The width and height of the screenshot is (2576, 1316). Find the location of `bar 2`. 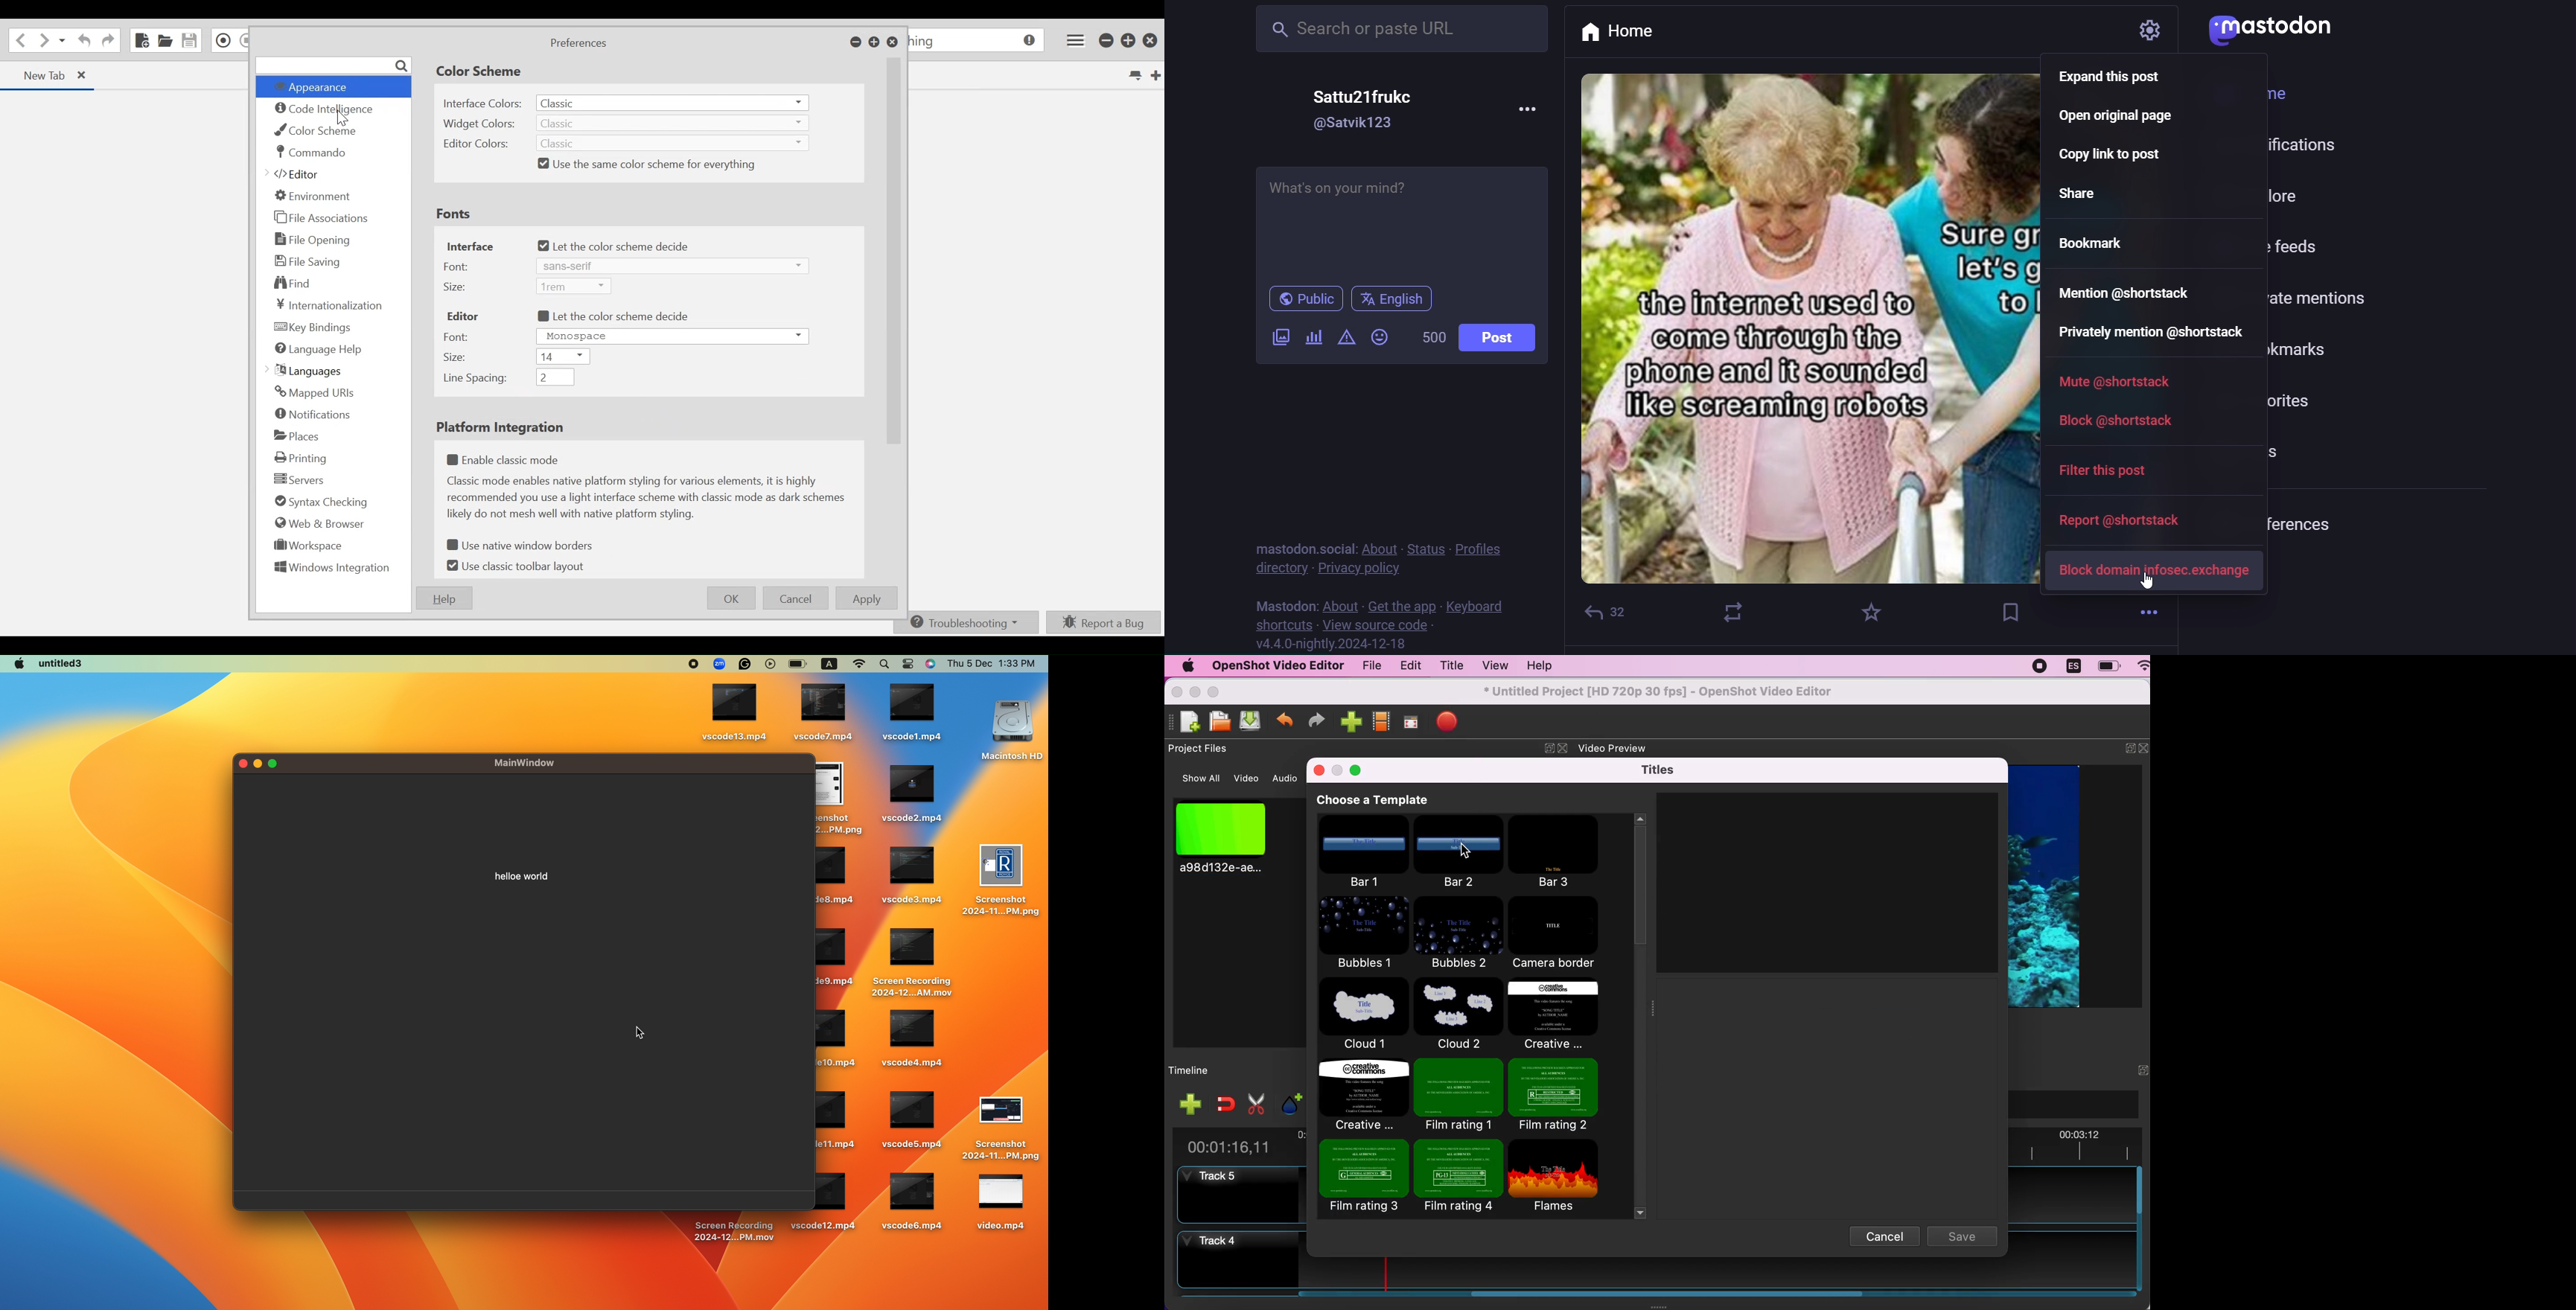

bar 2 is located at coordinates (1462, 850).